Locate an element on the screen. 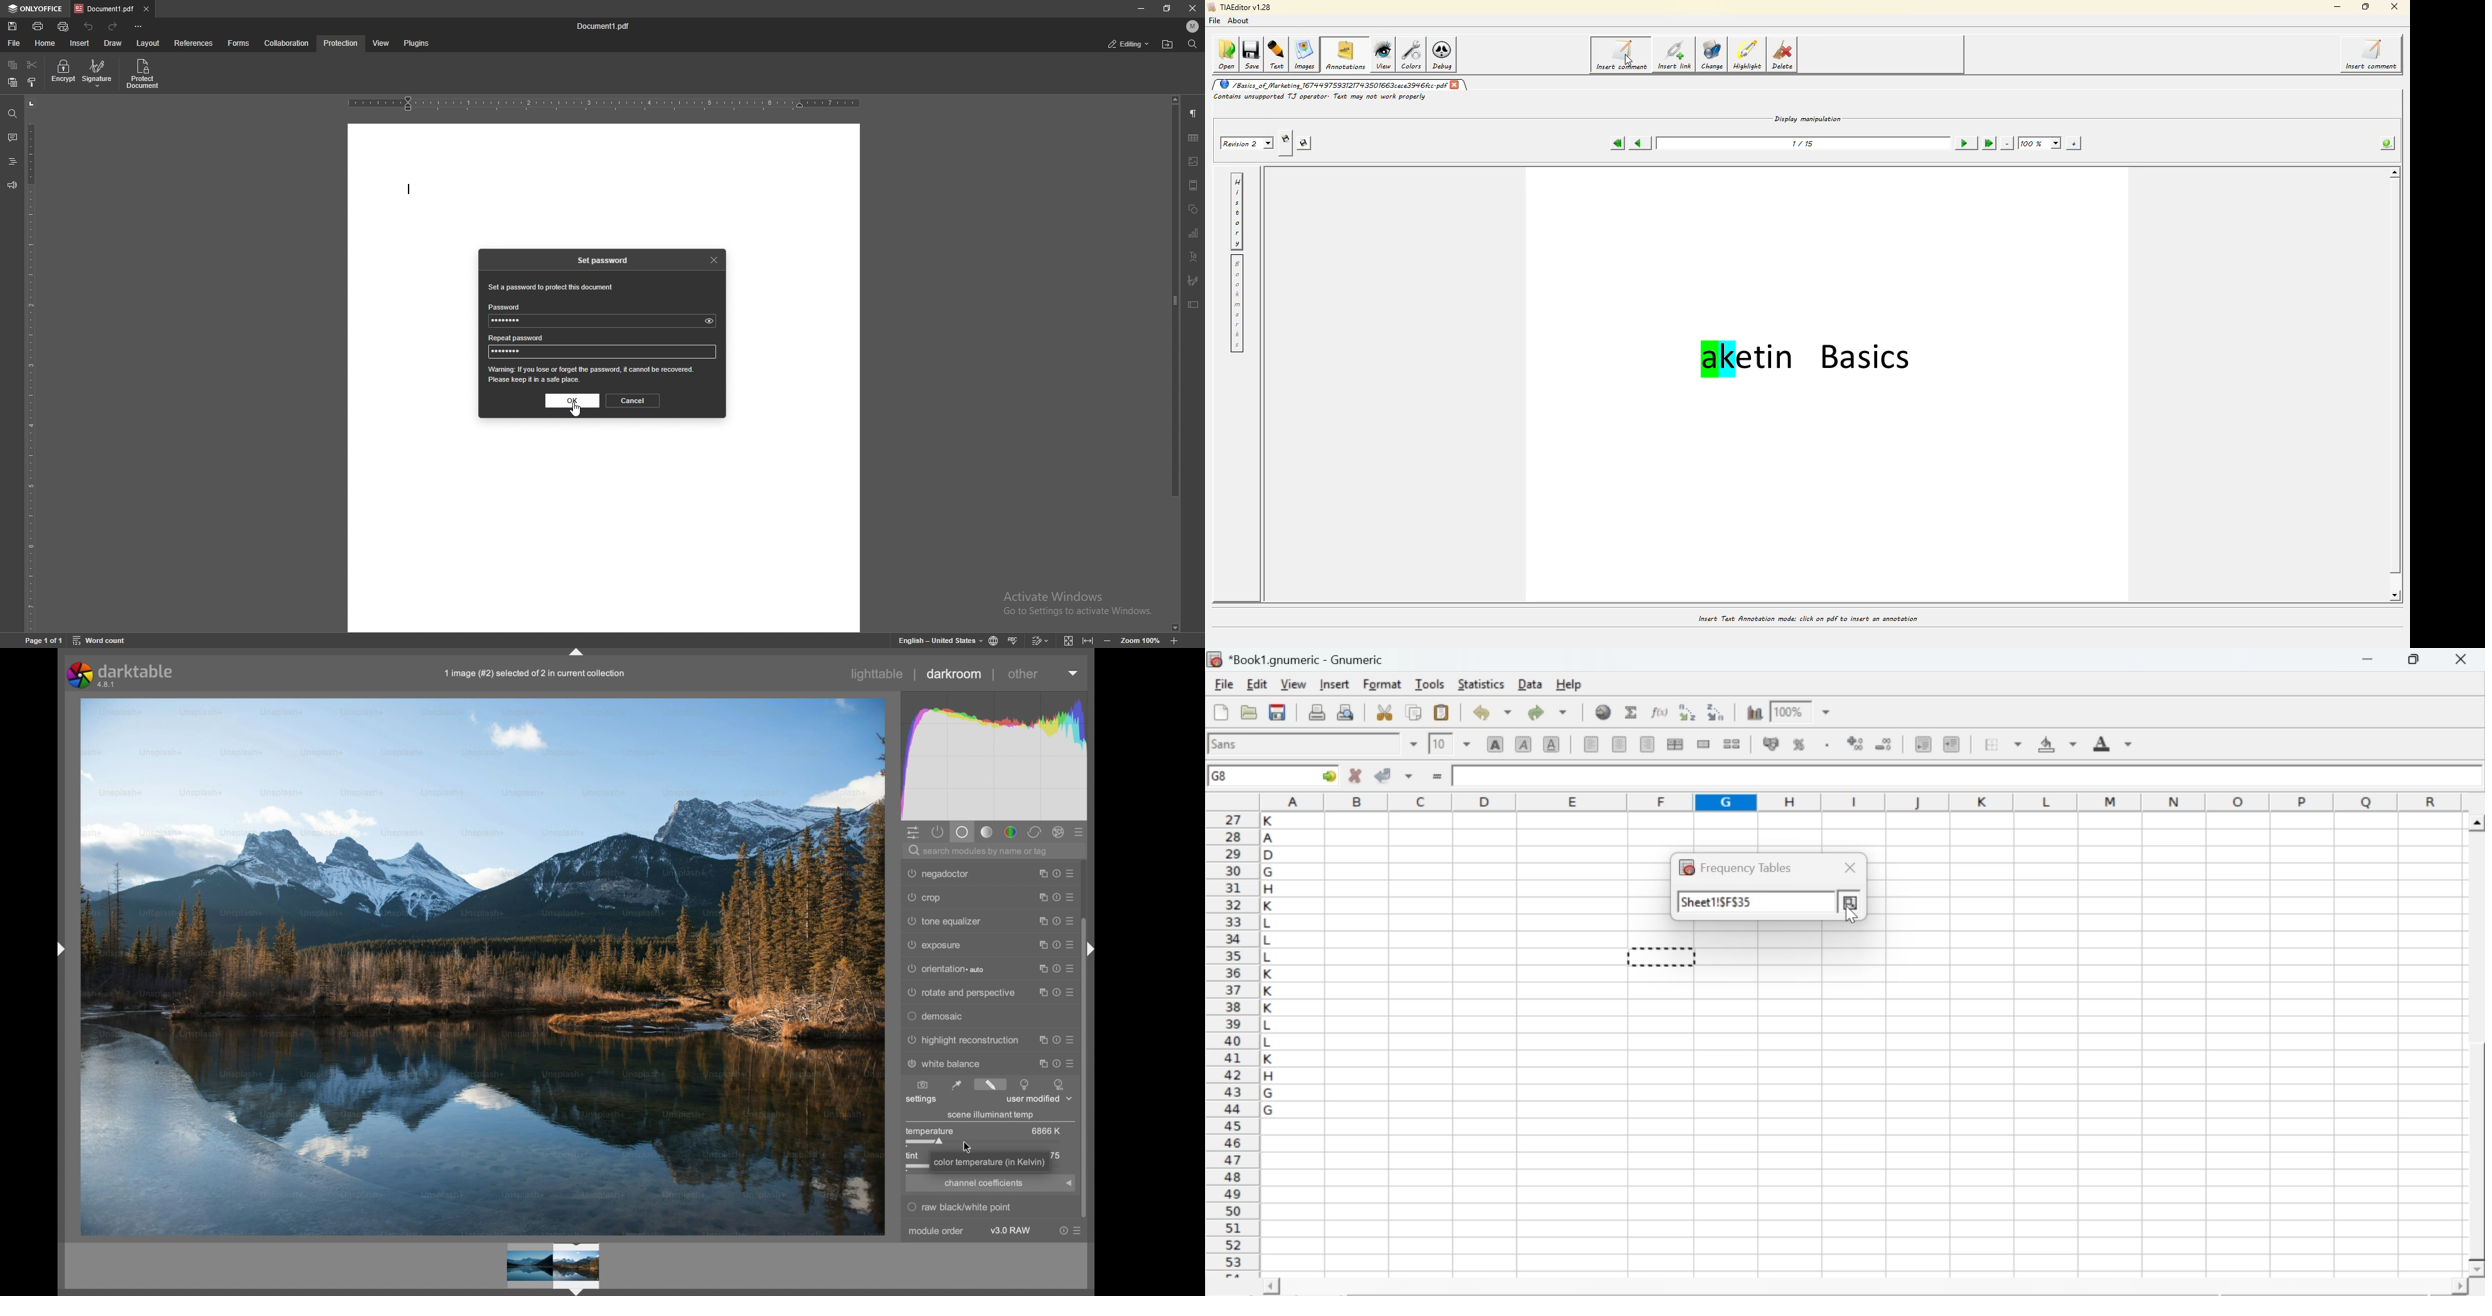  reset parameters is located at coordinates (1055, 895).